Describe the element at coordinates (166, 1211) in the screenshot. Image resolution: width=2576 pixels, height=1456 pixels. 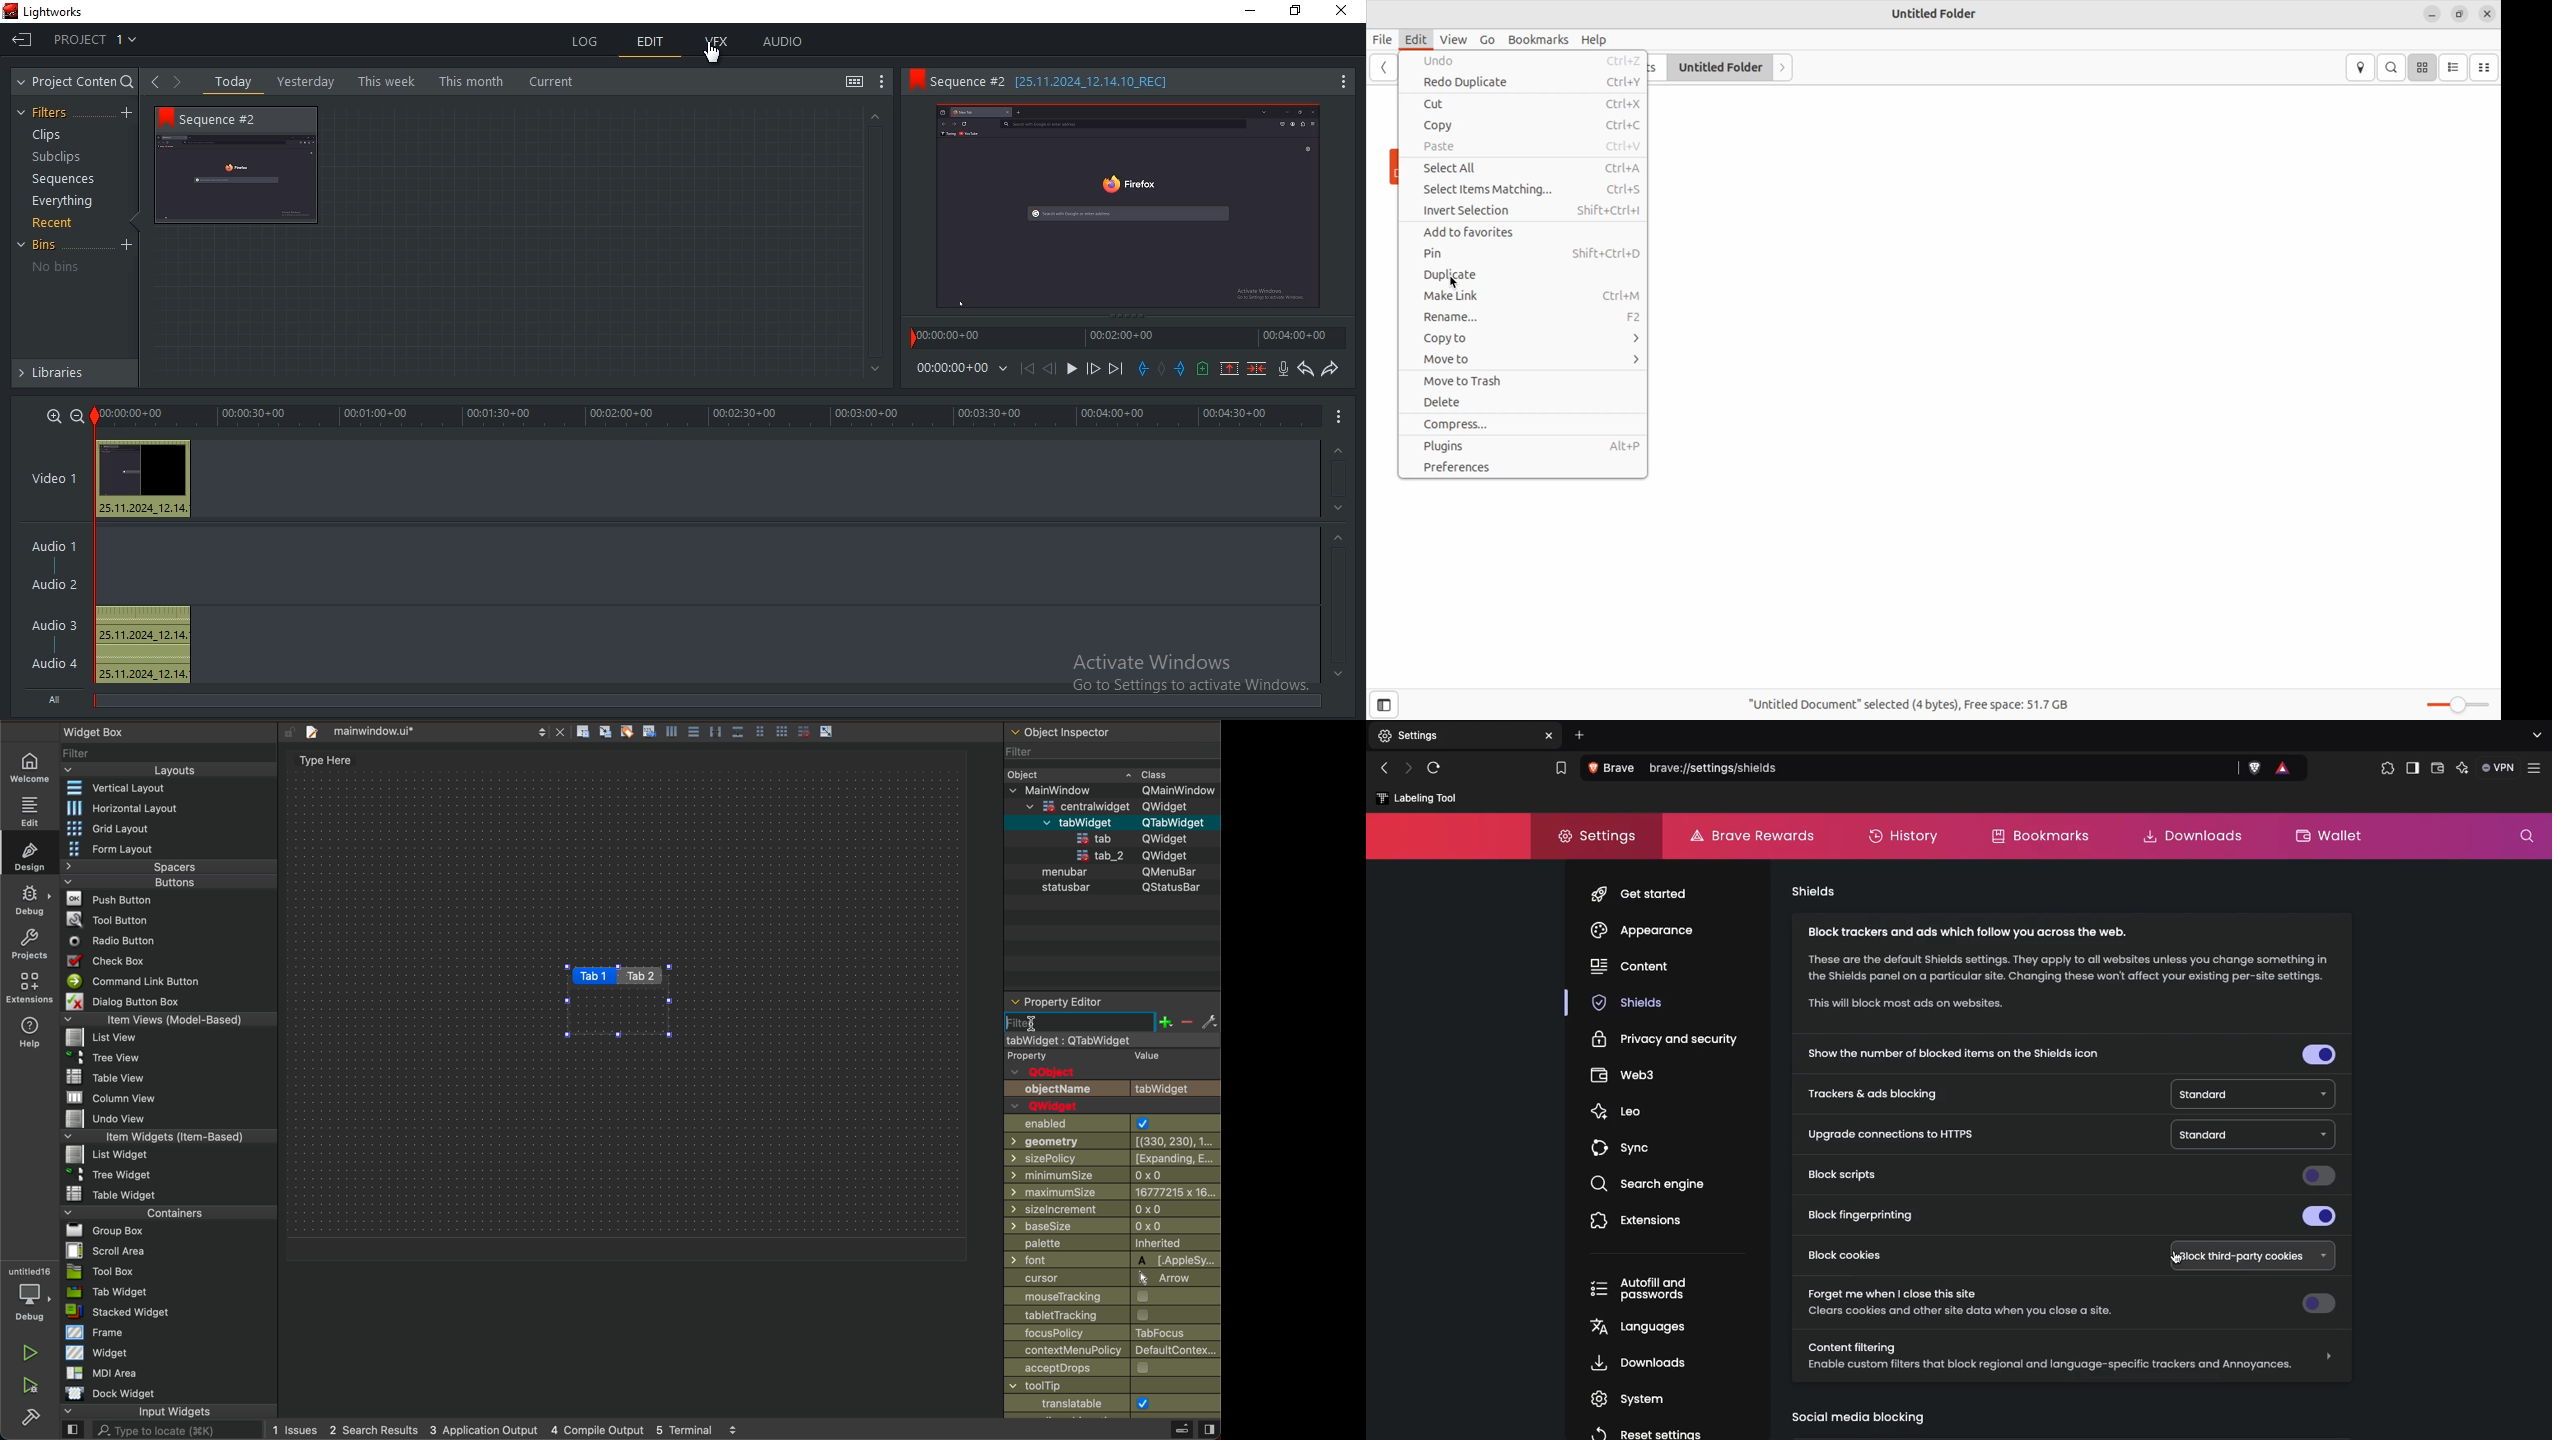
I see `Containers` at that location.